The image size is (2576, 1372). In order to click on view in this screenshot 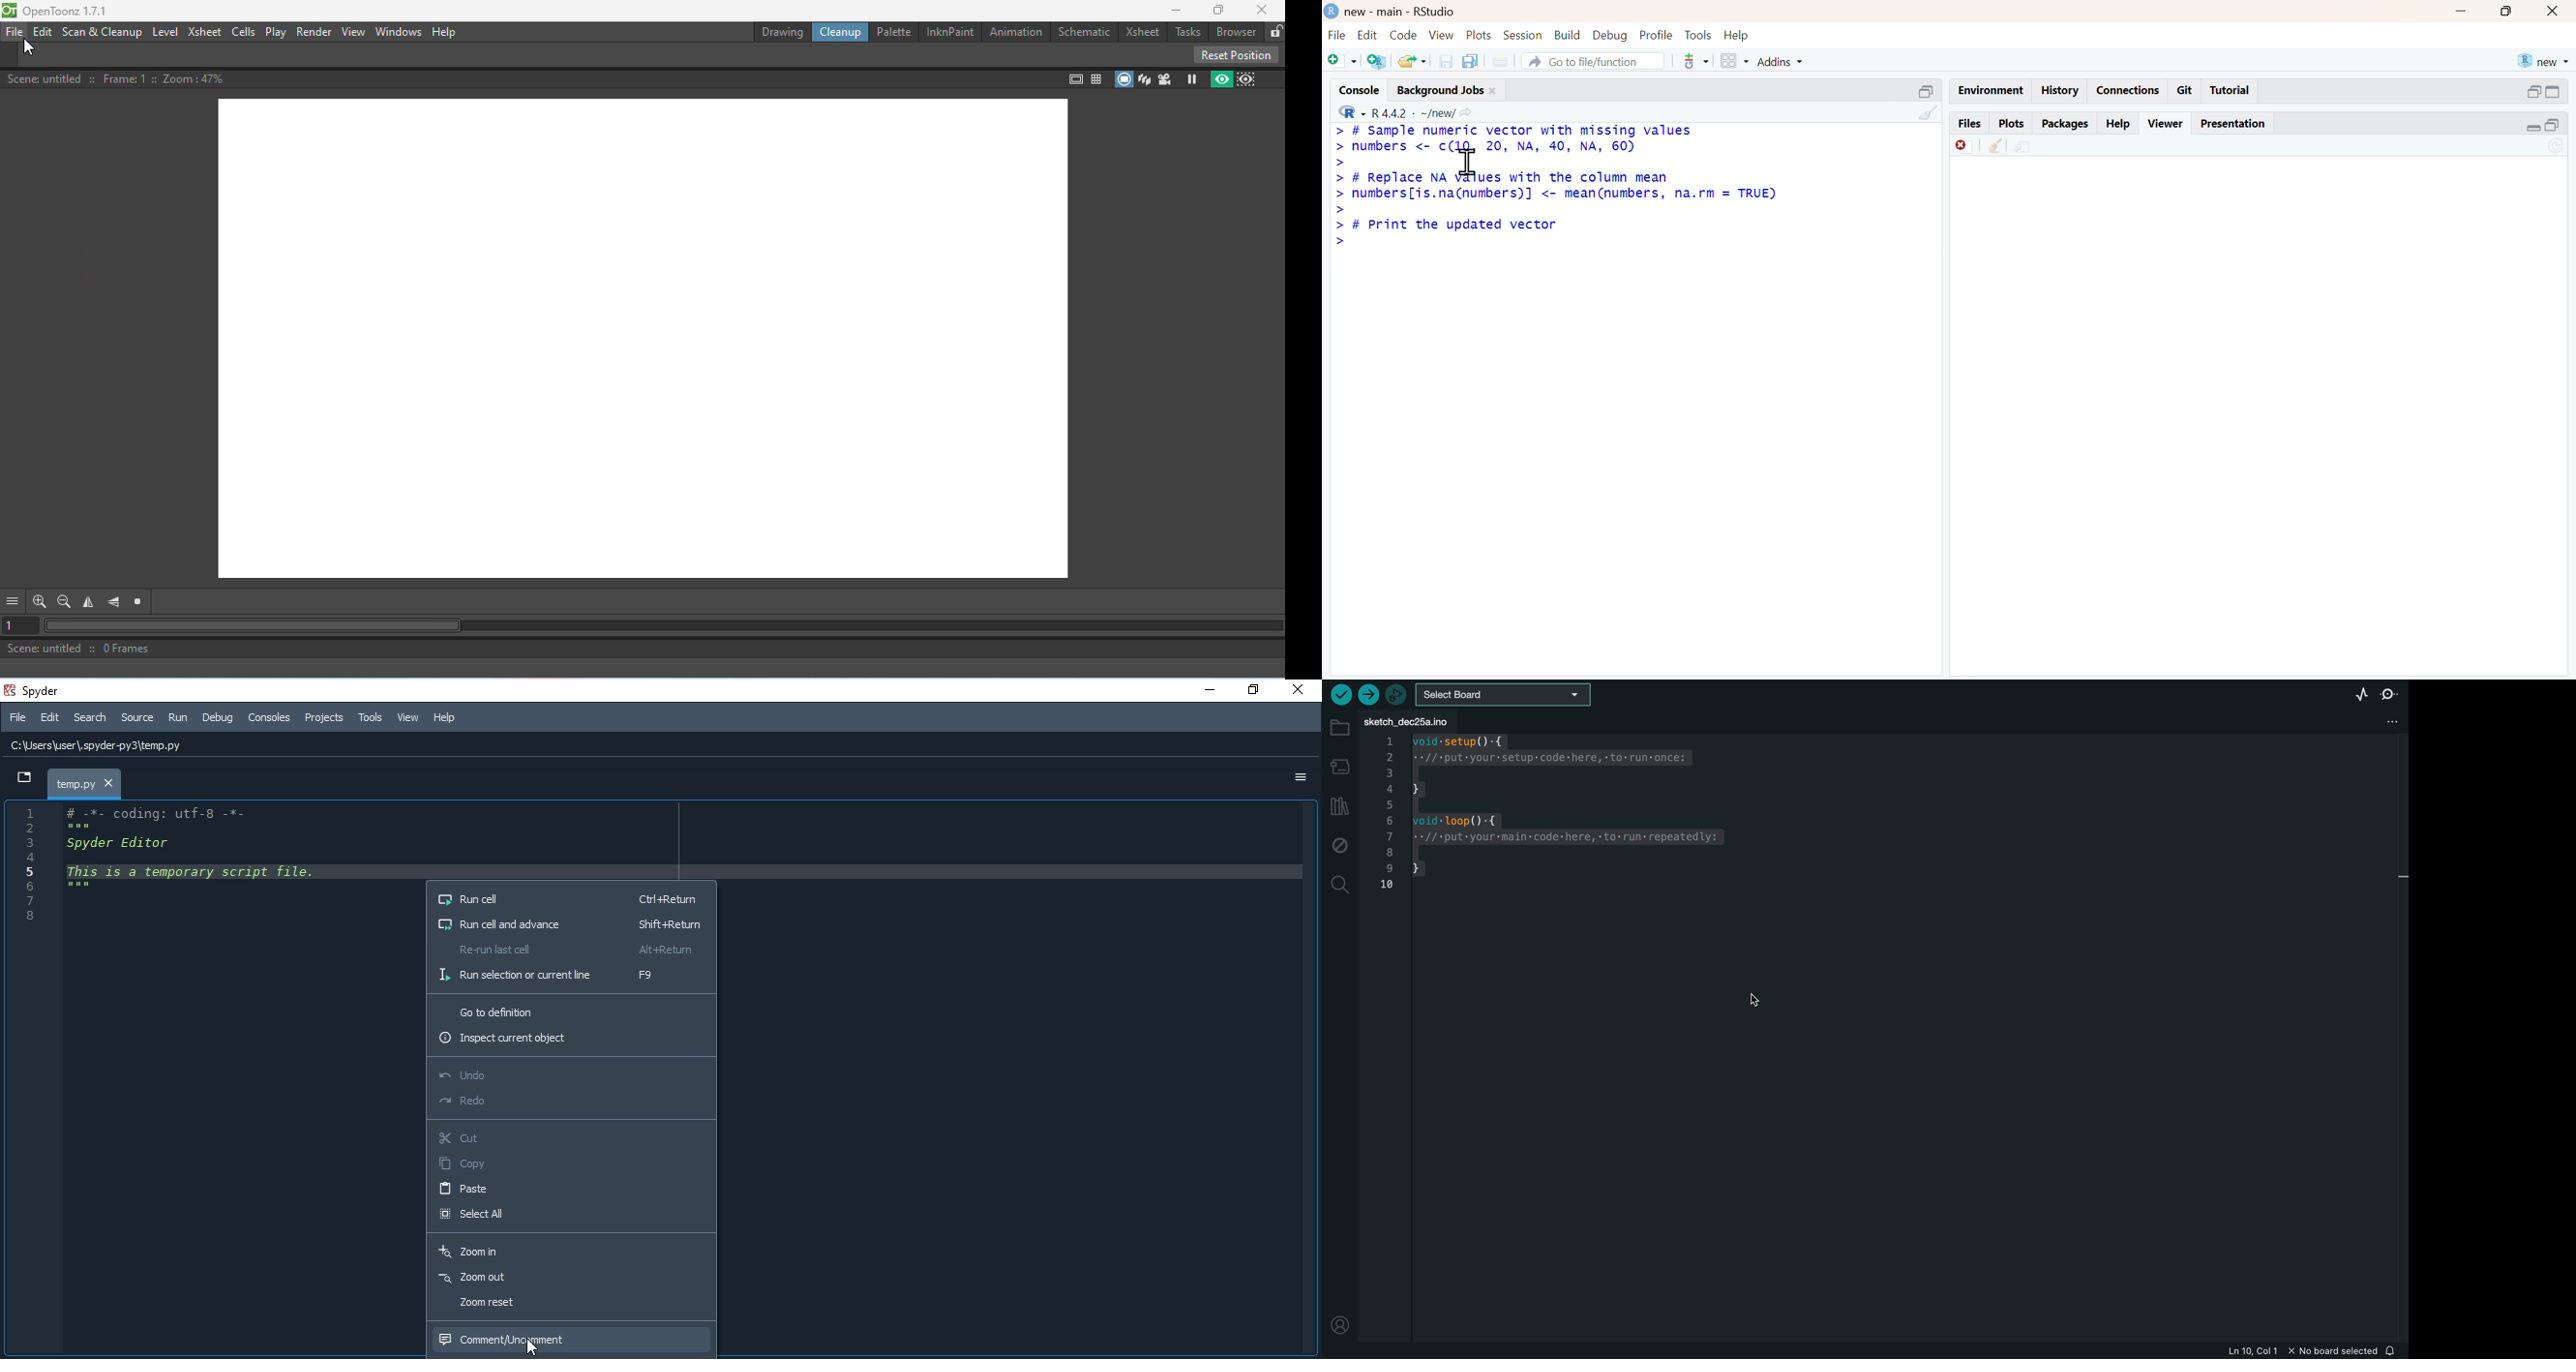, I will do `click(1441, 36)`.